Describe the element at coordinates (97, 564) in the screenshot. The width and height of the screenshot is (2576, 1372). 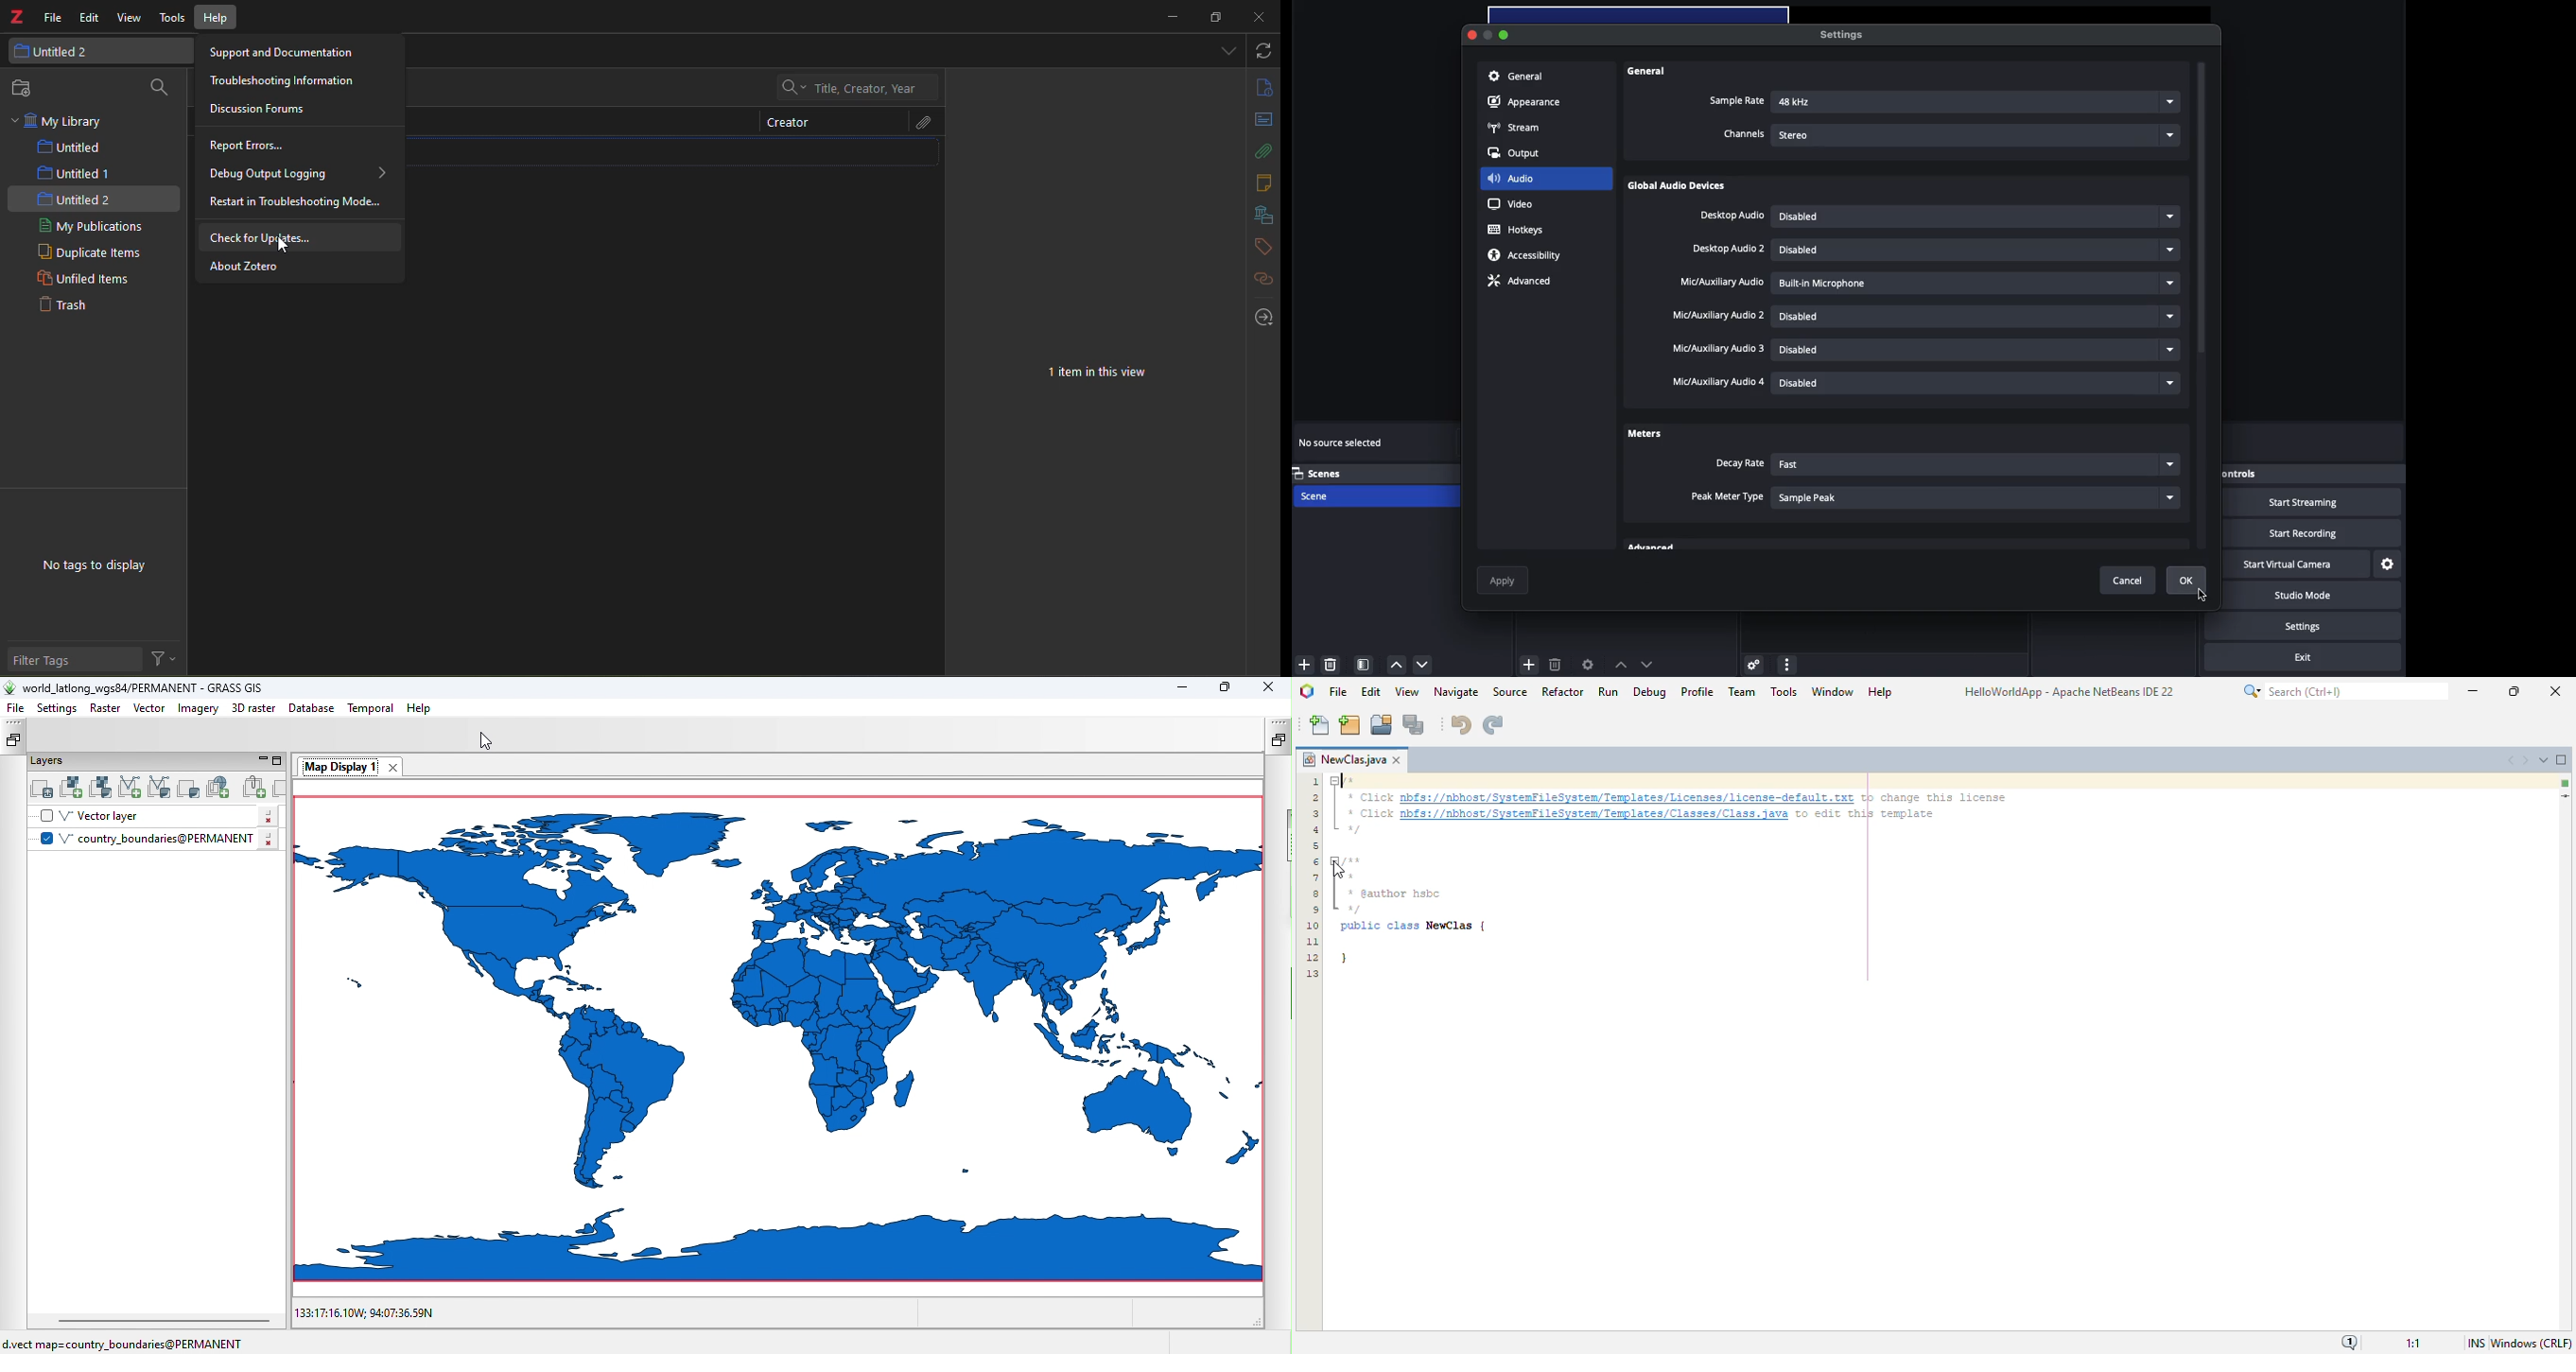
I see `no tags to display` at that location.